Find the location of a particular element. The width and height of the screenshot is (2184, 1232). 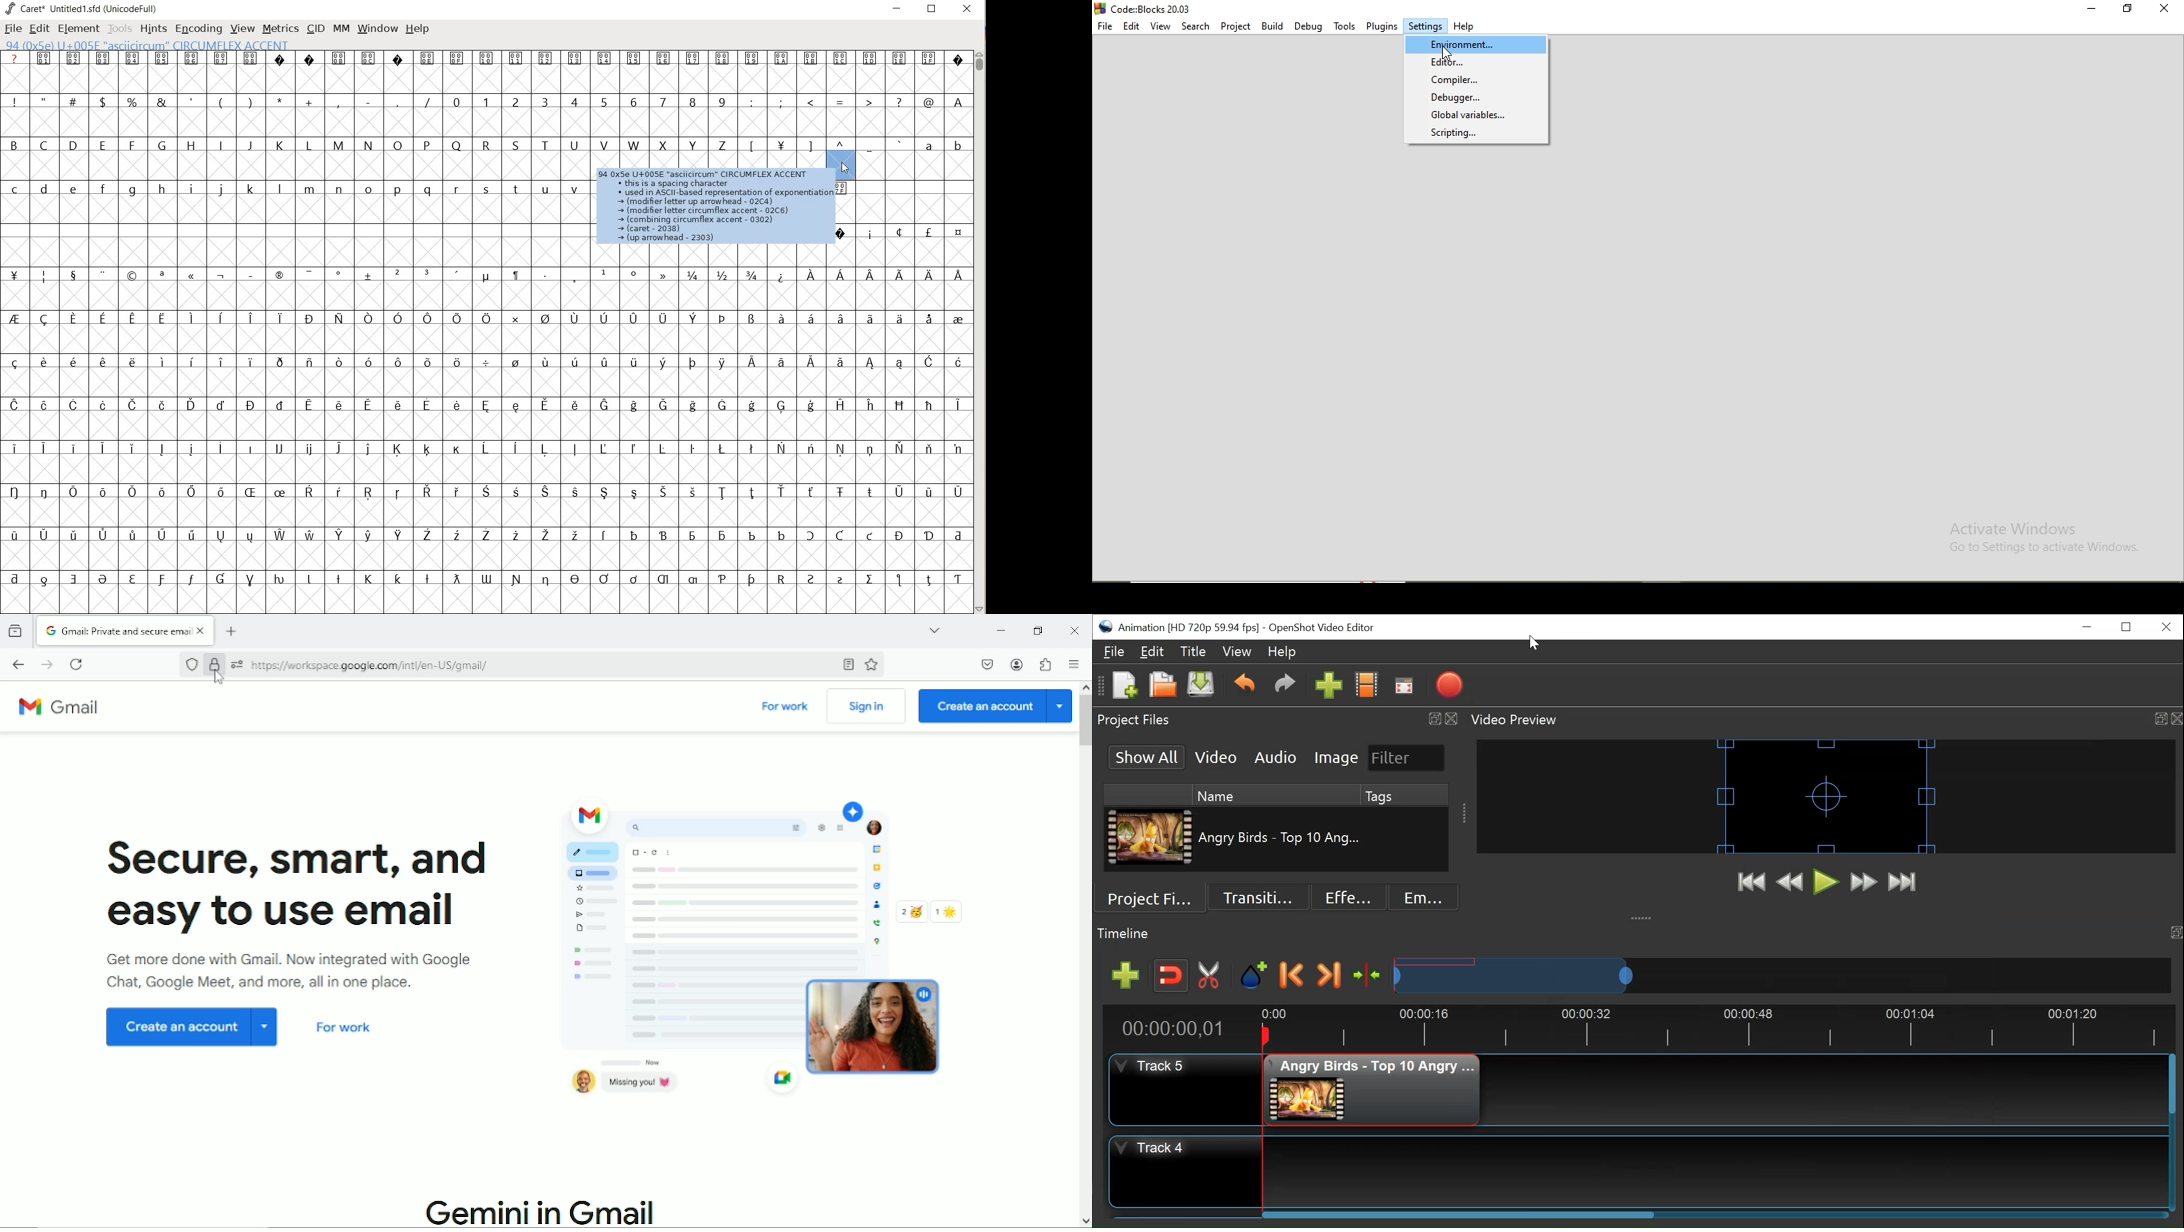

Restore is located at coordinates (2127, 627).